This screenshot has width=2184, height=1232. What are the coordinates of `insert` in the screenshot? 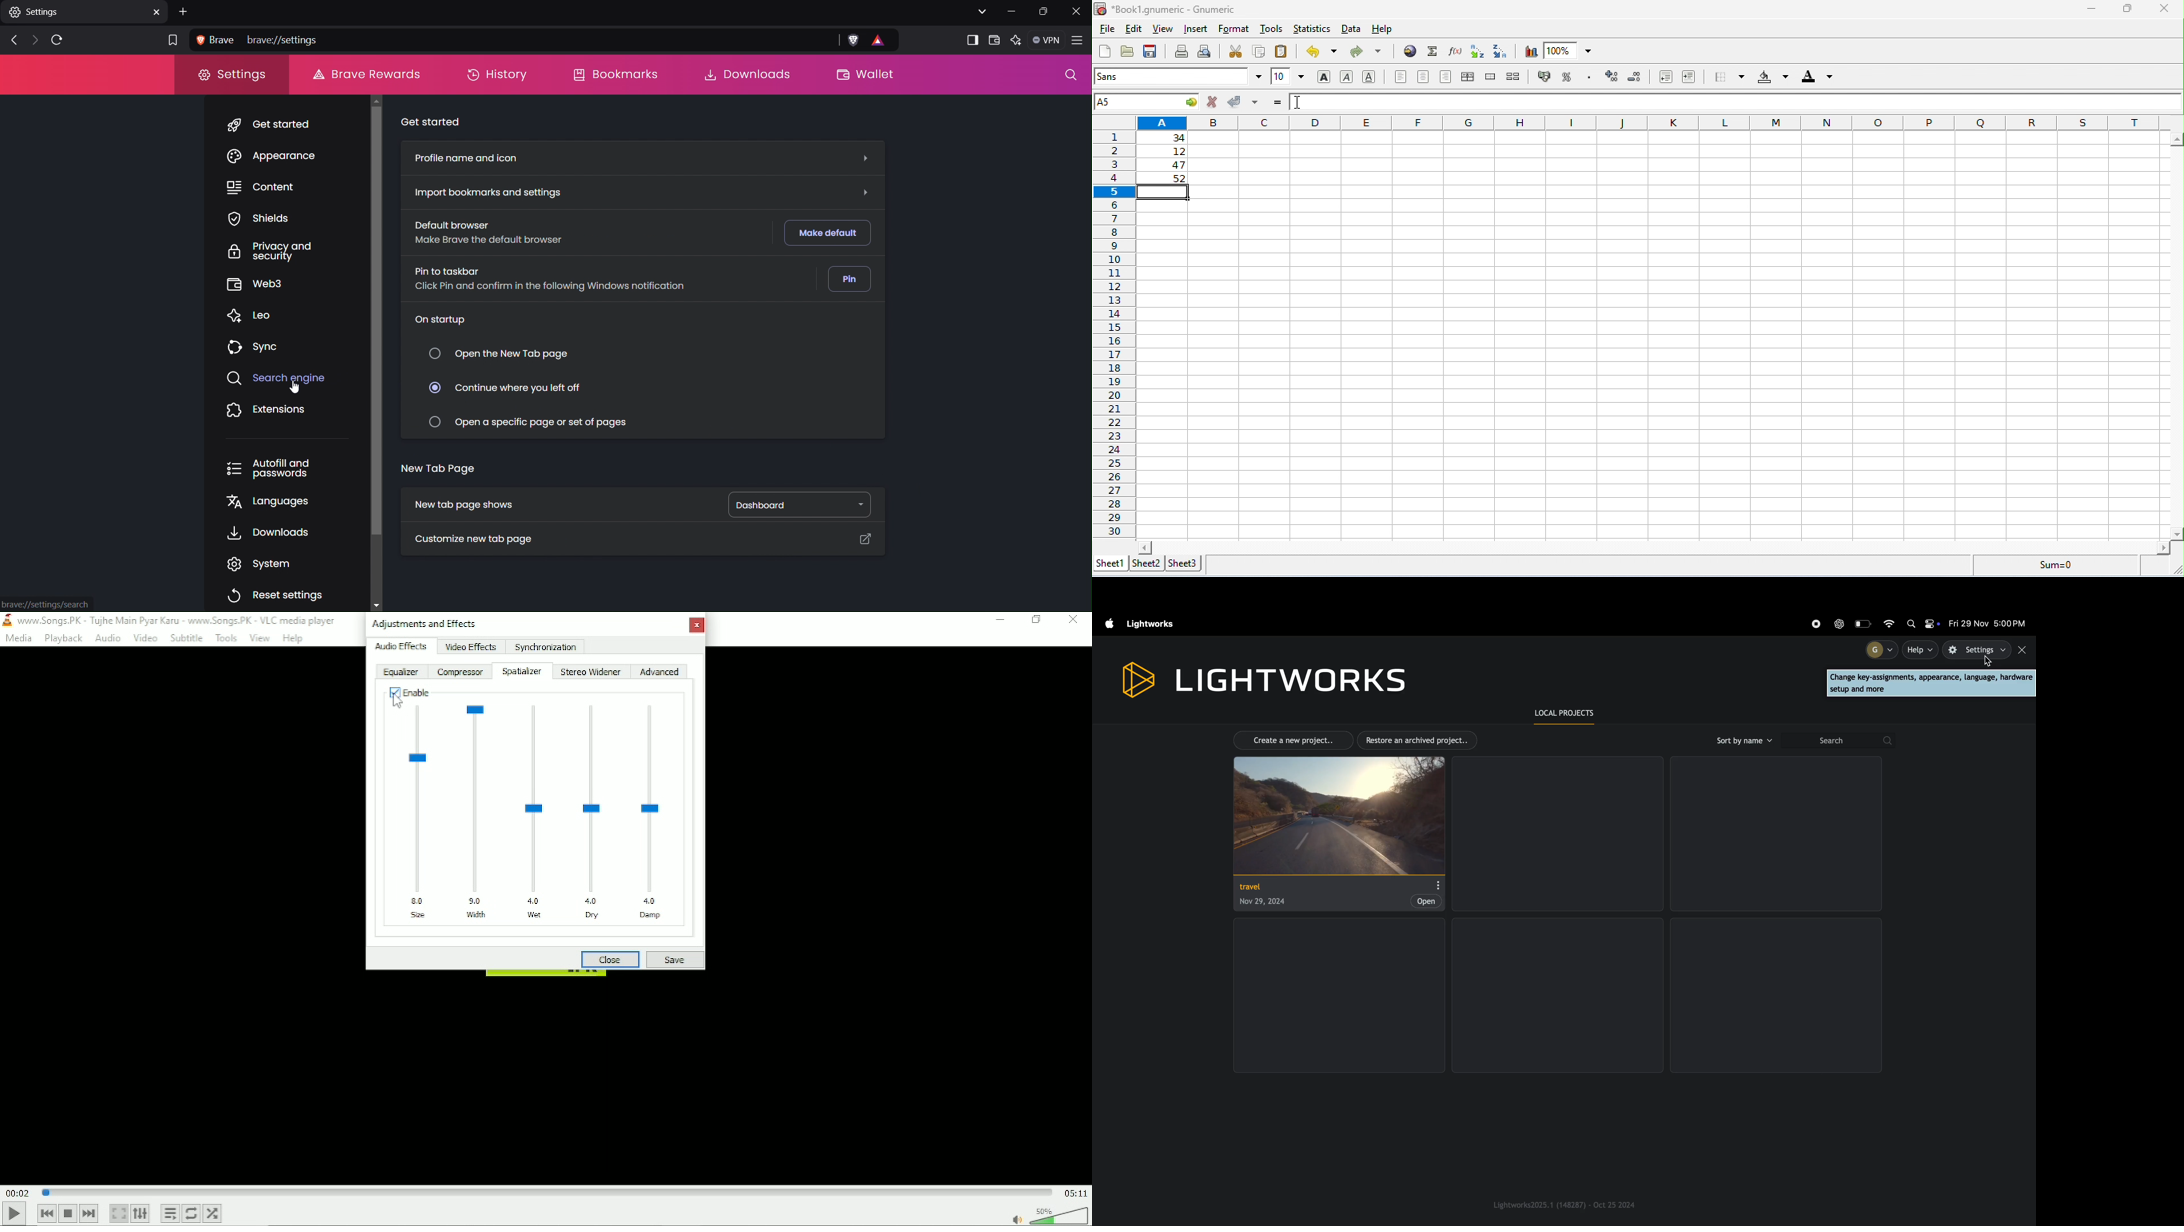 It's located at (1198, 29).